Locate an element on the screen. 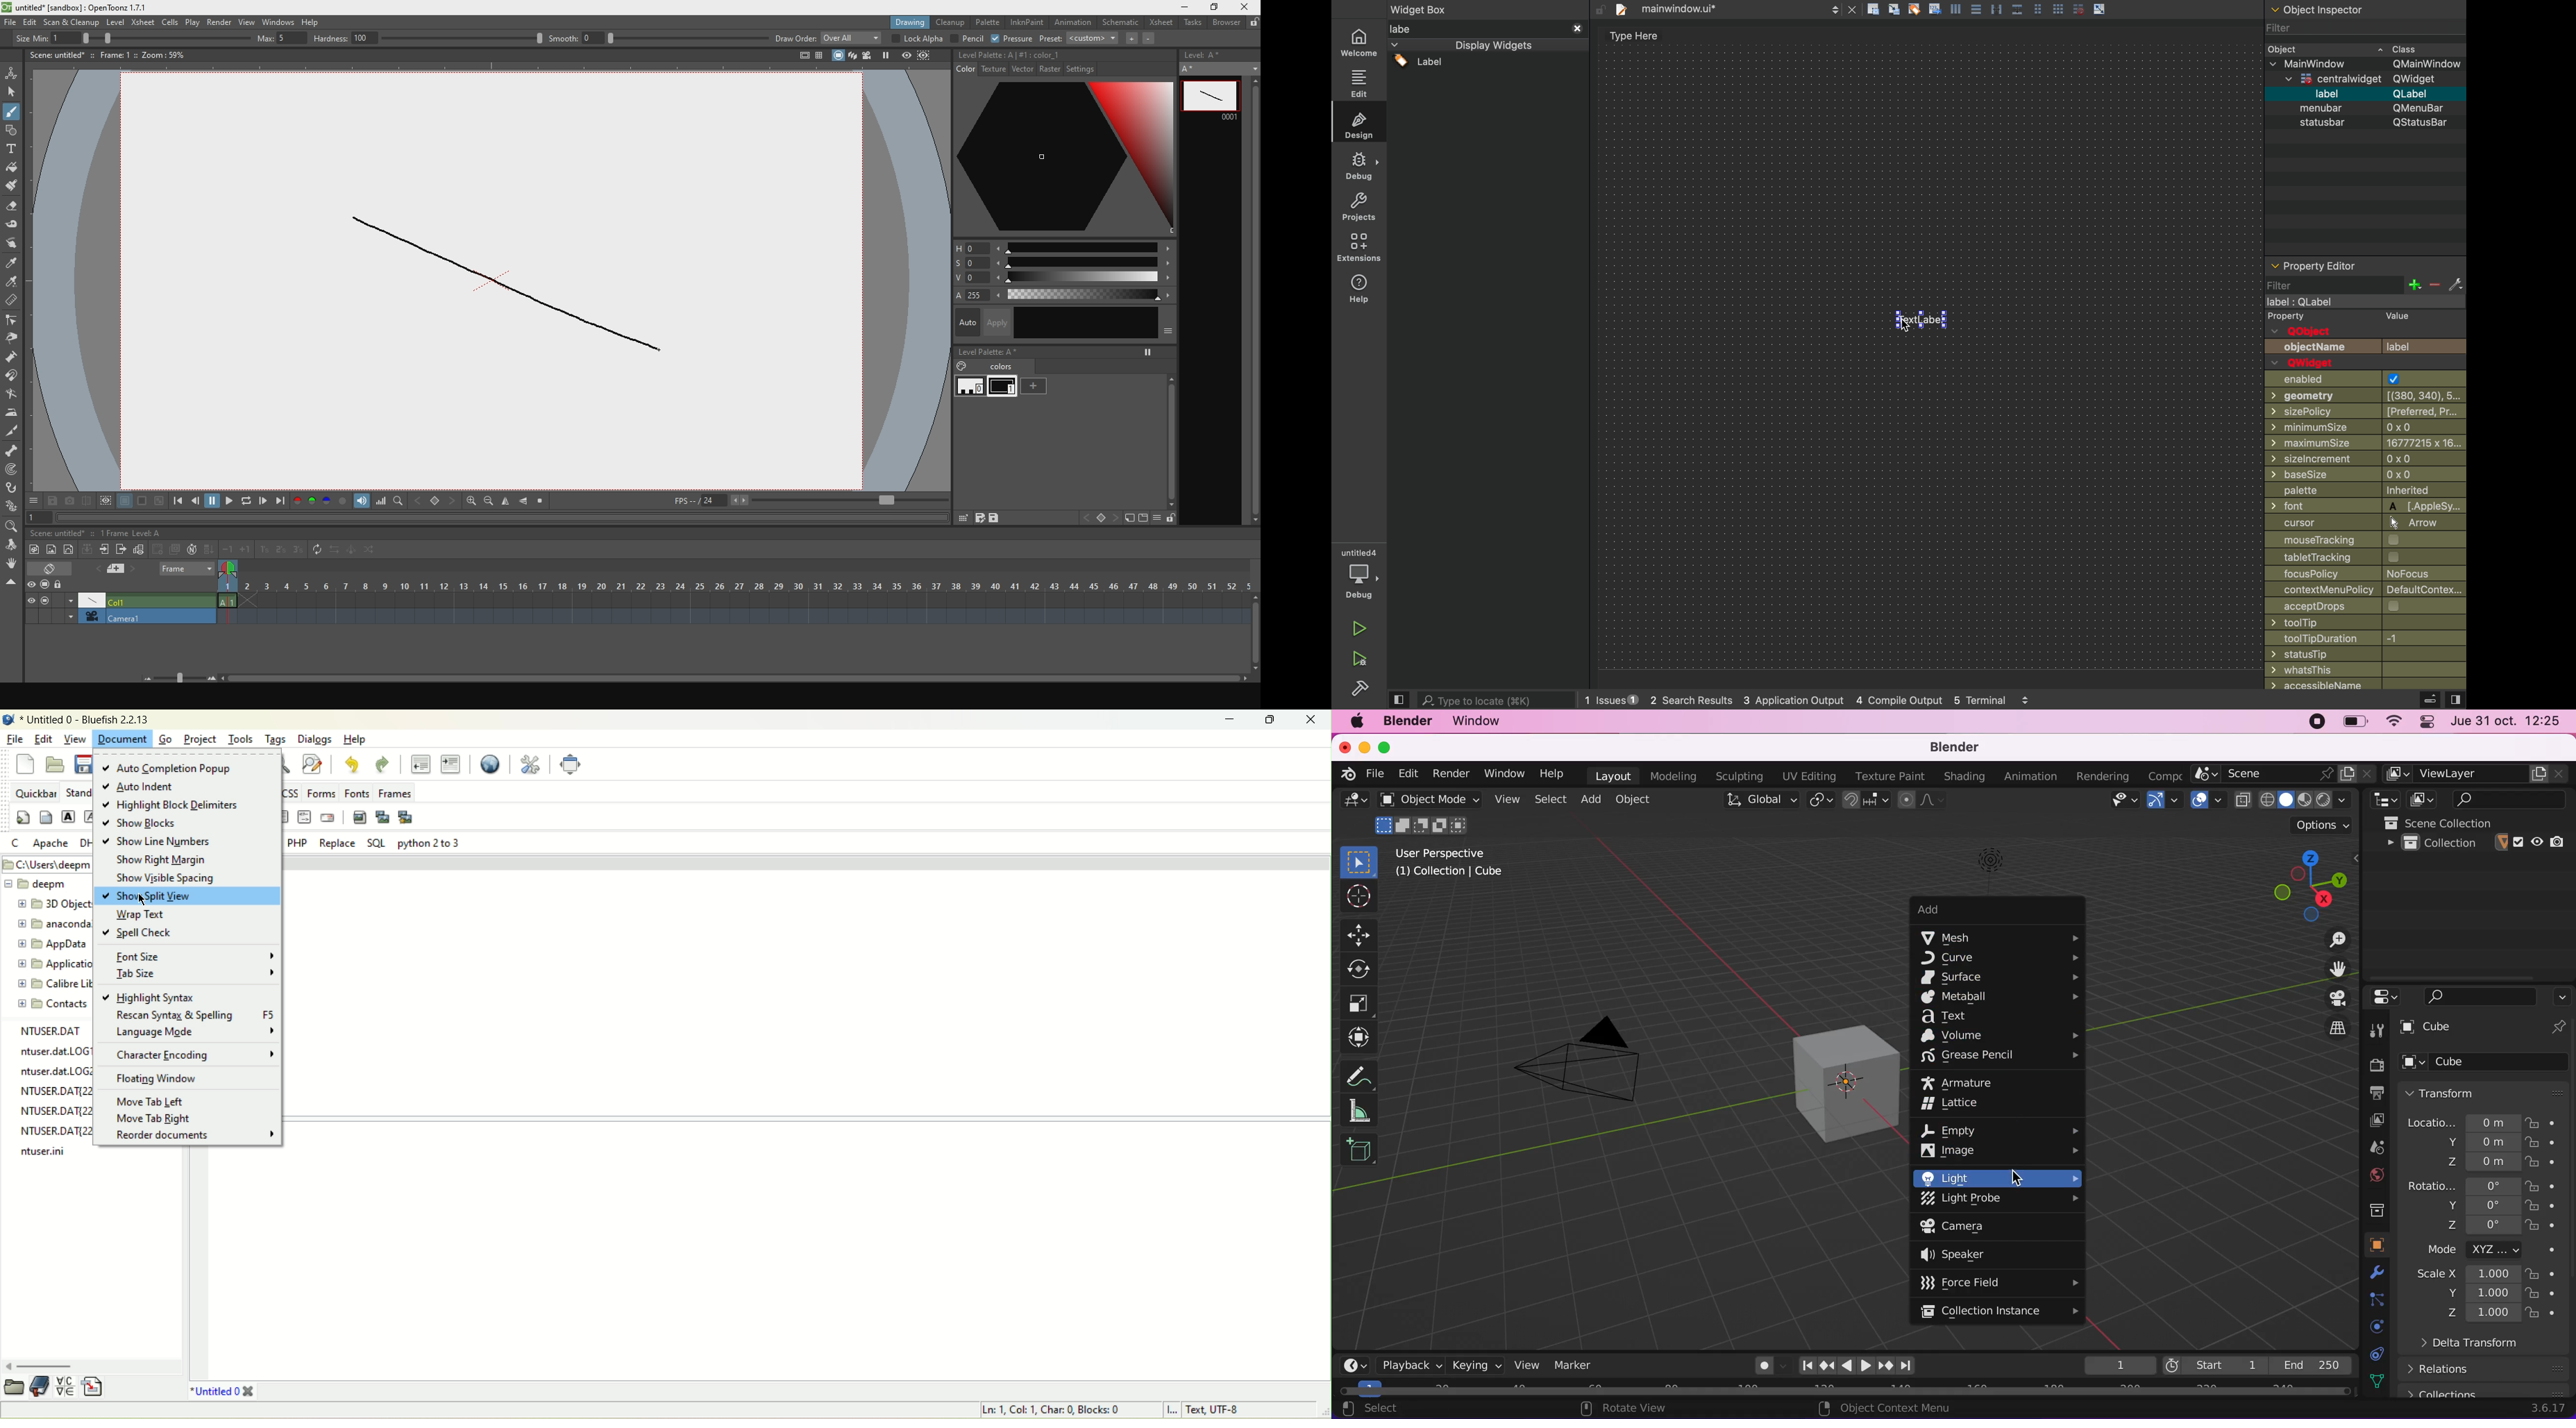 This screenshot has height=1428, width=2576. iman is located at coordinates (15, 378).